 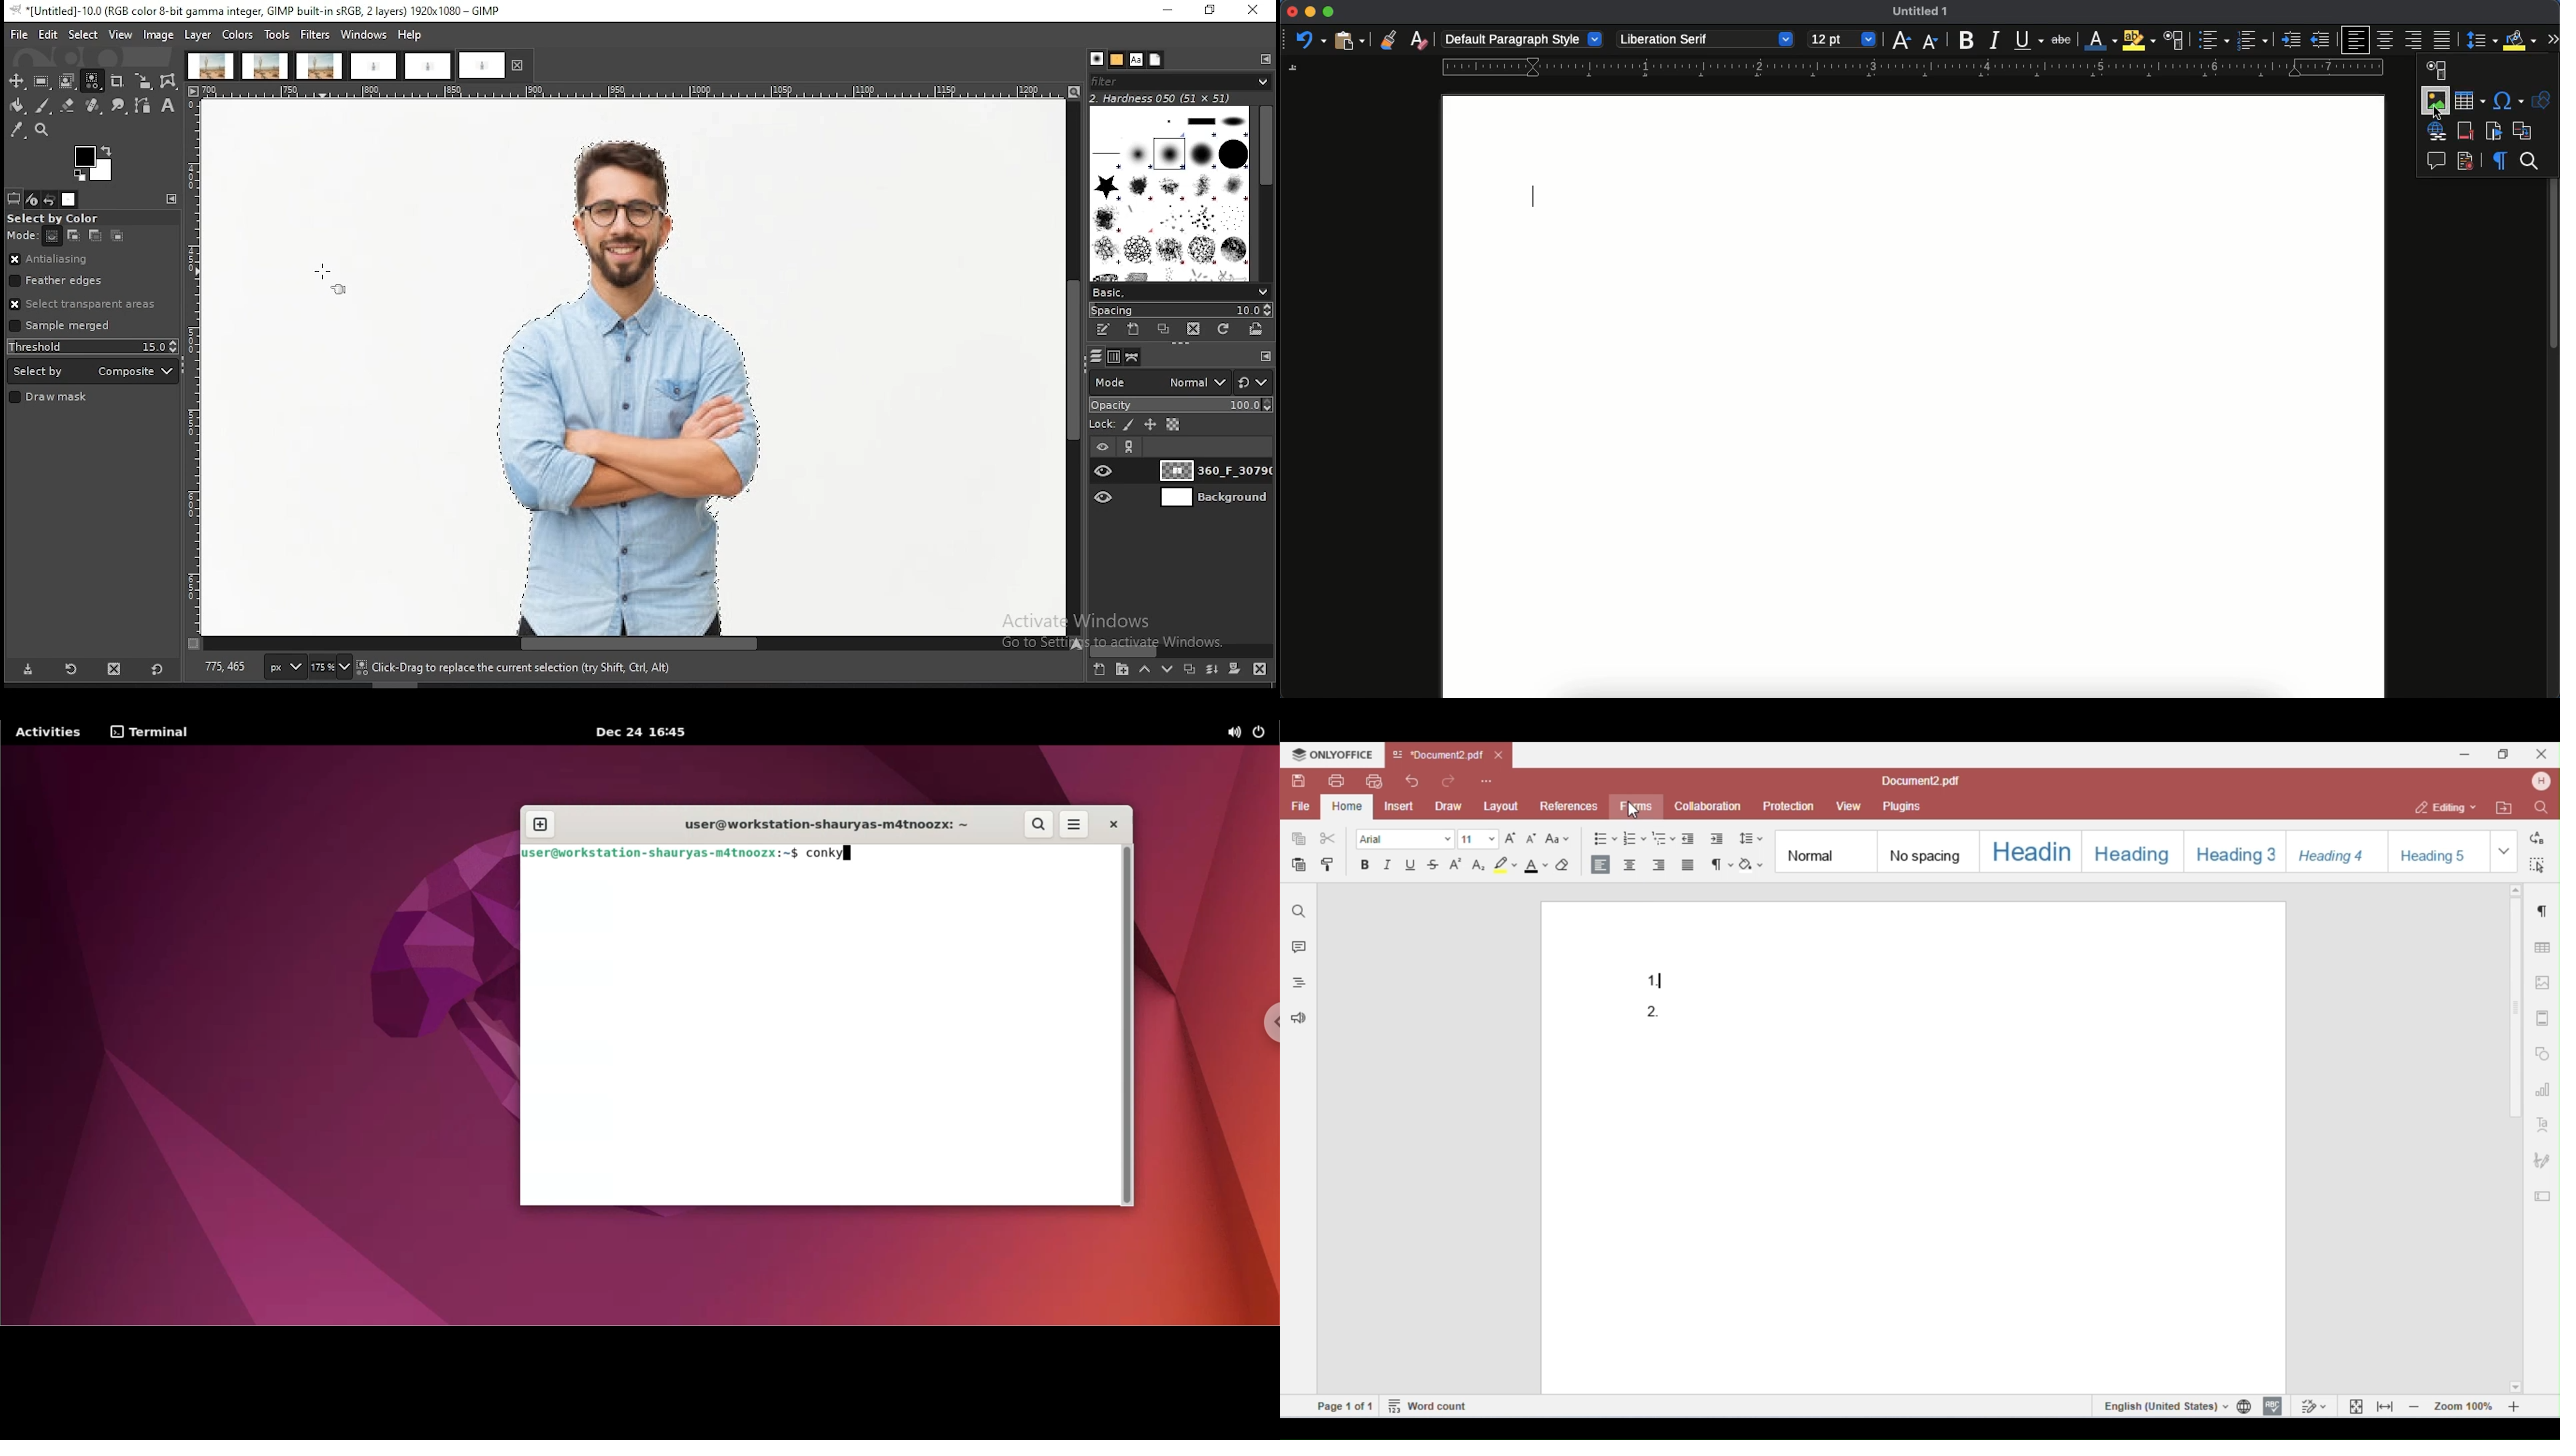 What do you see at coordinates (1706, 40) in the screenshot?
I see `liberation serif - font style` at bounding box center [1706, 40].